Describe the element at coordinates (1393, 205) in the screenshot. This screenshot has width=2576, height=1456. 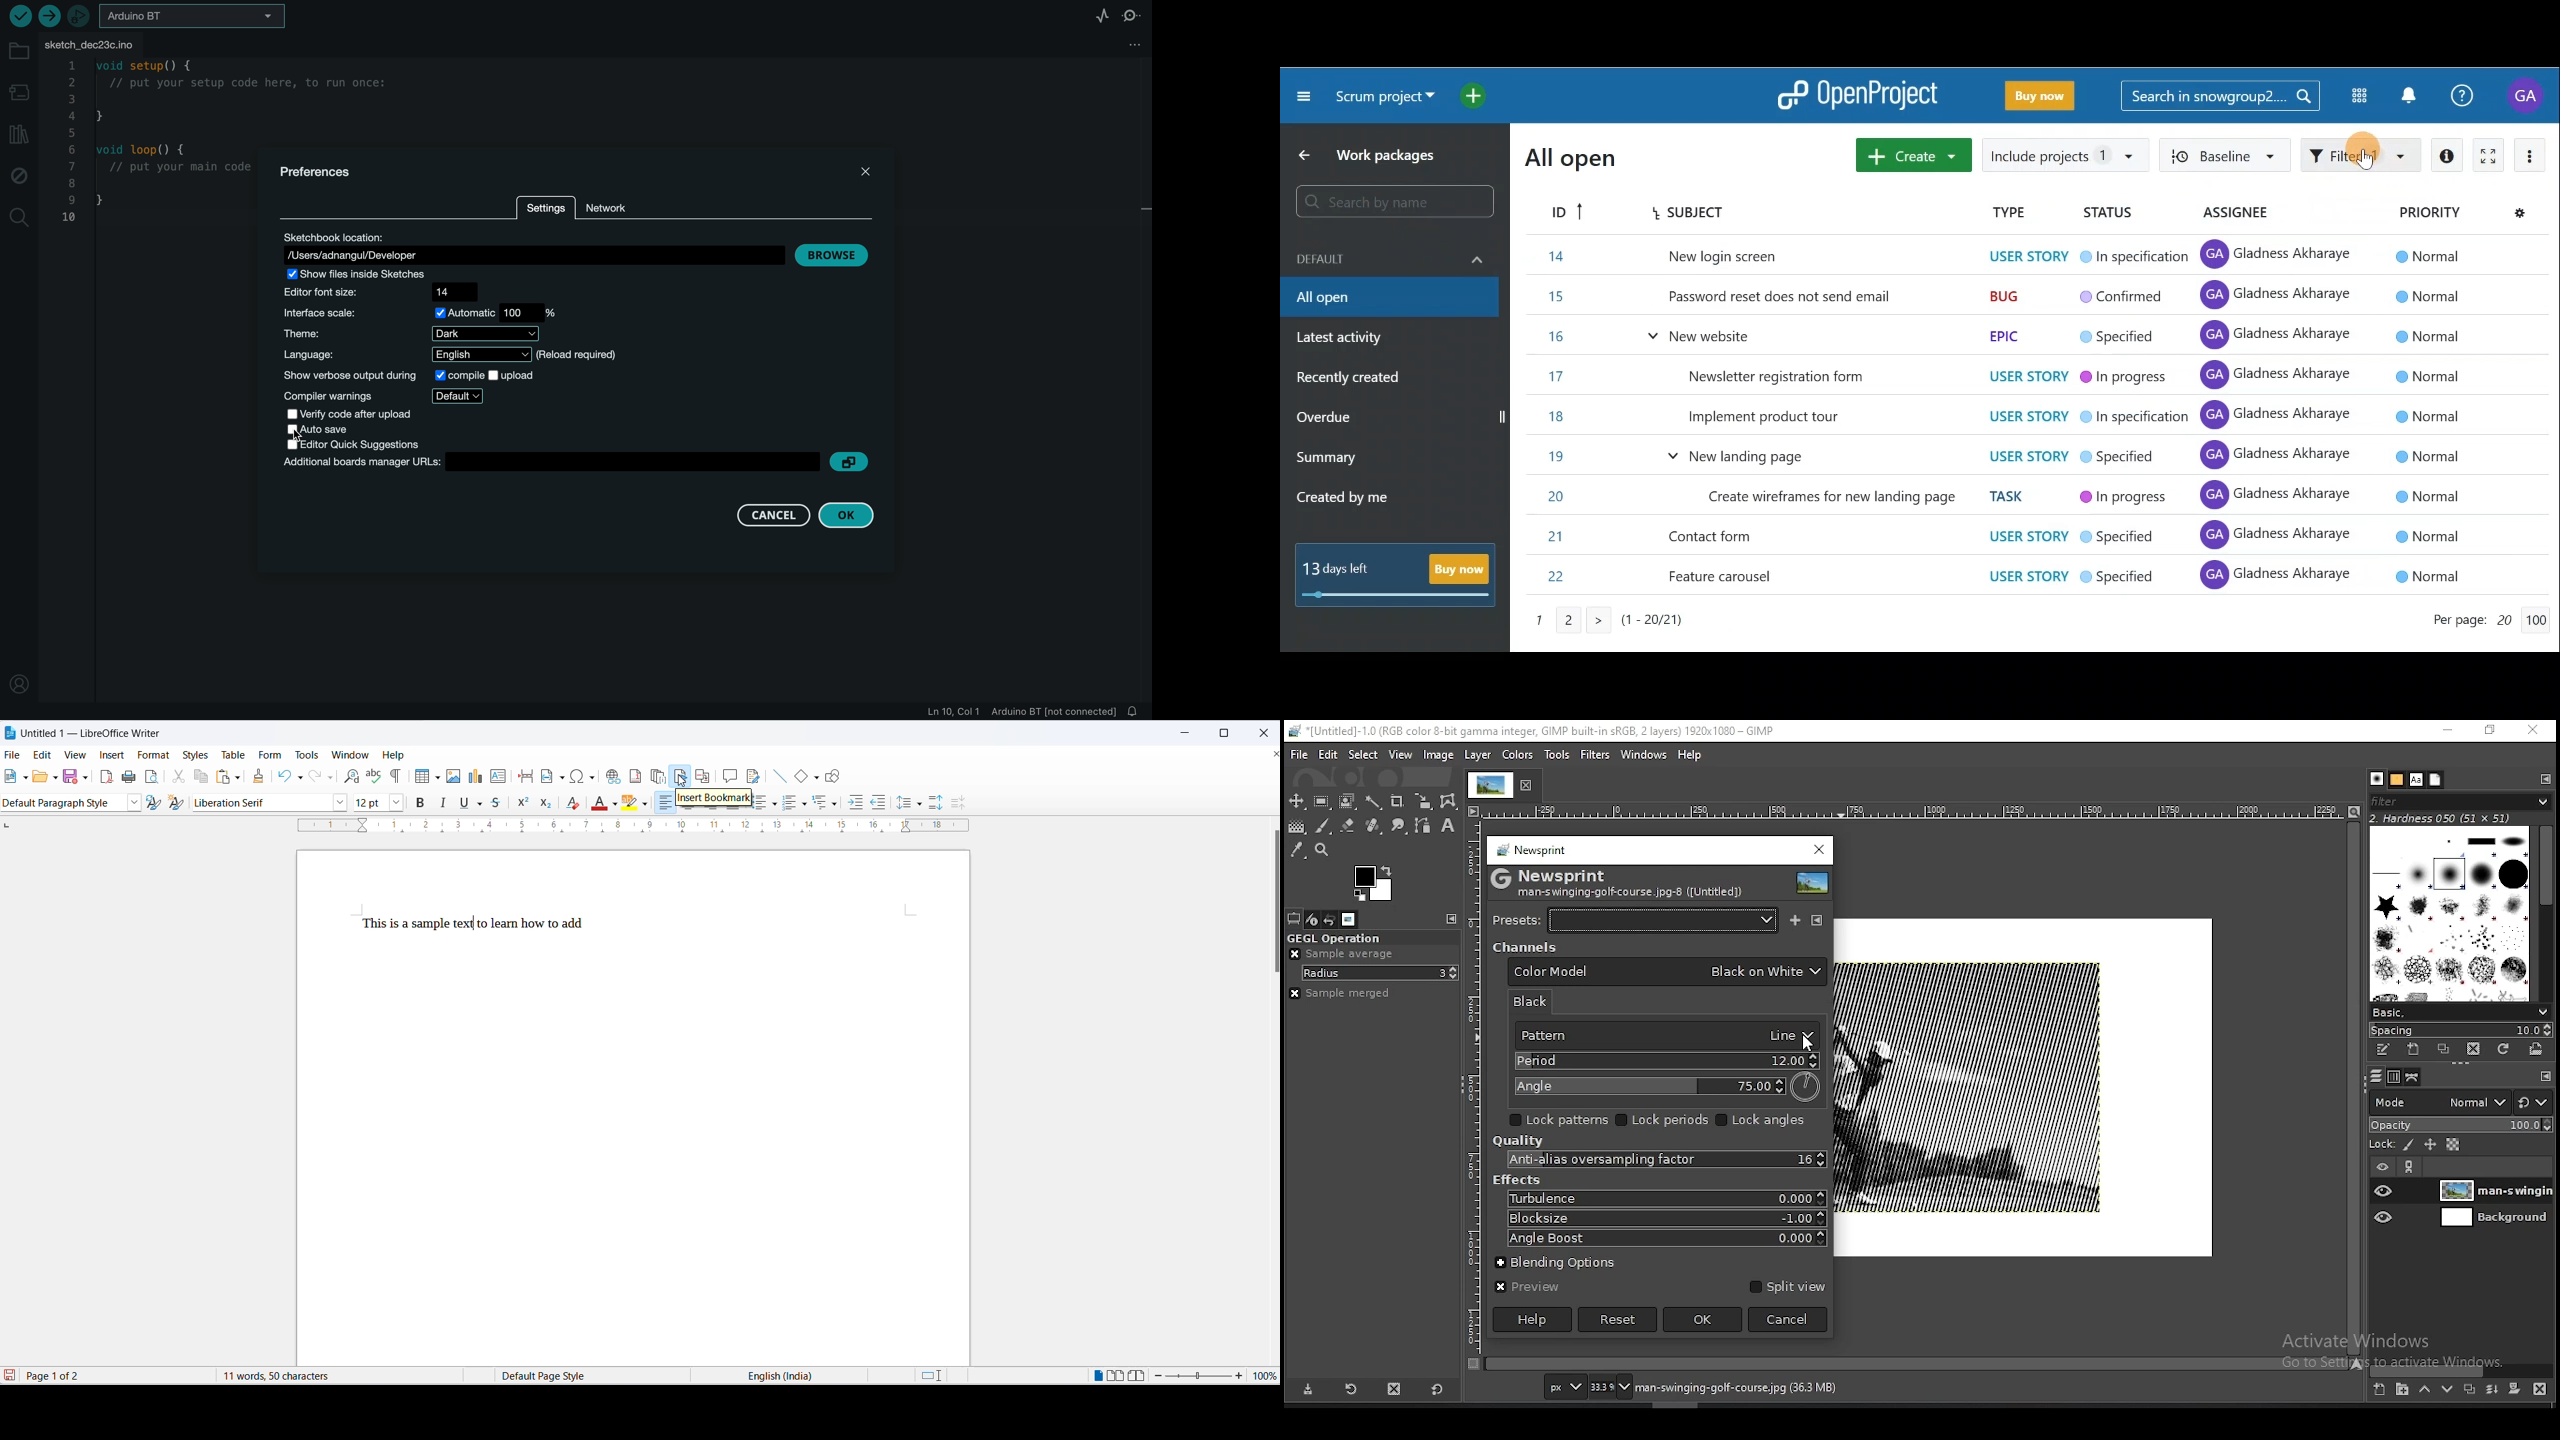
I see `Search bar` at that location.